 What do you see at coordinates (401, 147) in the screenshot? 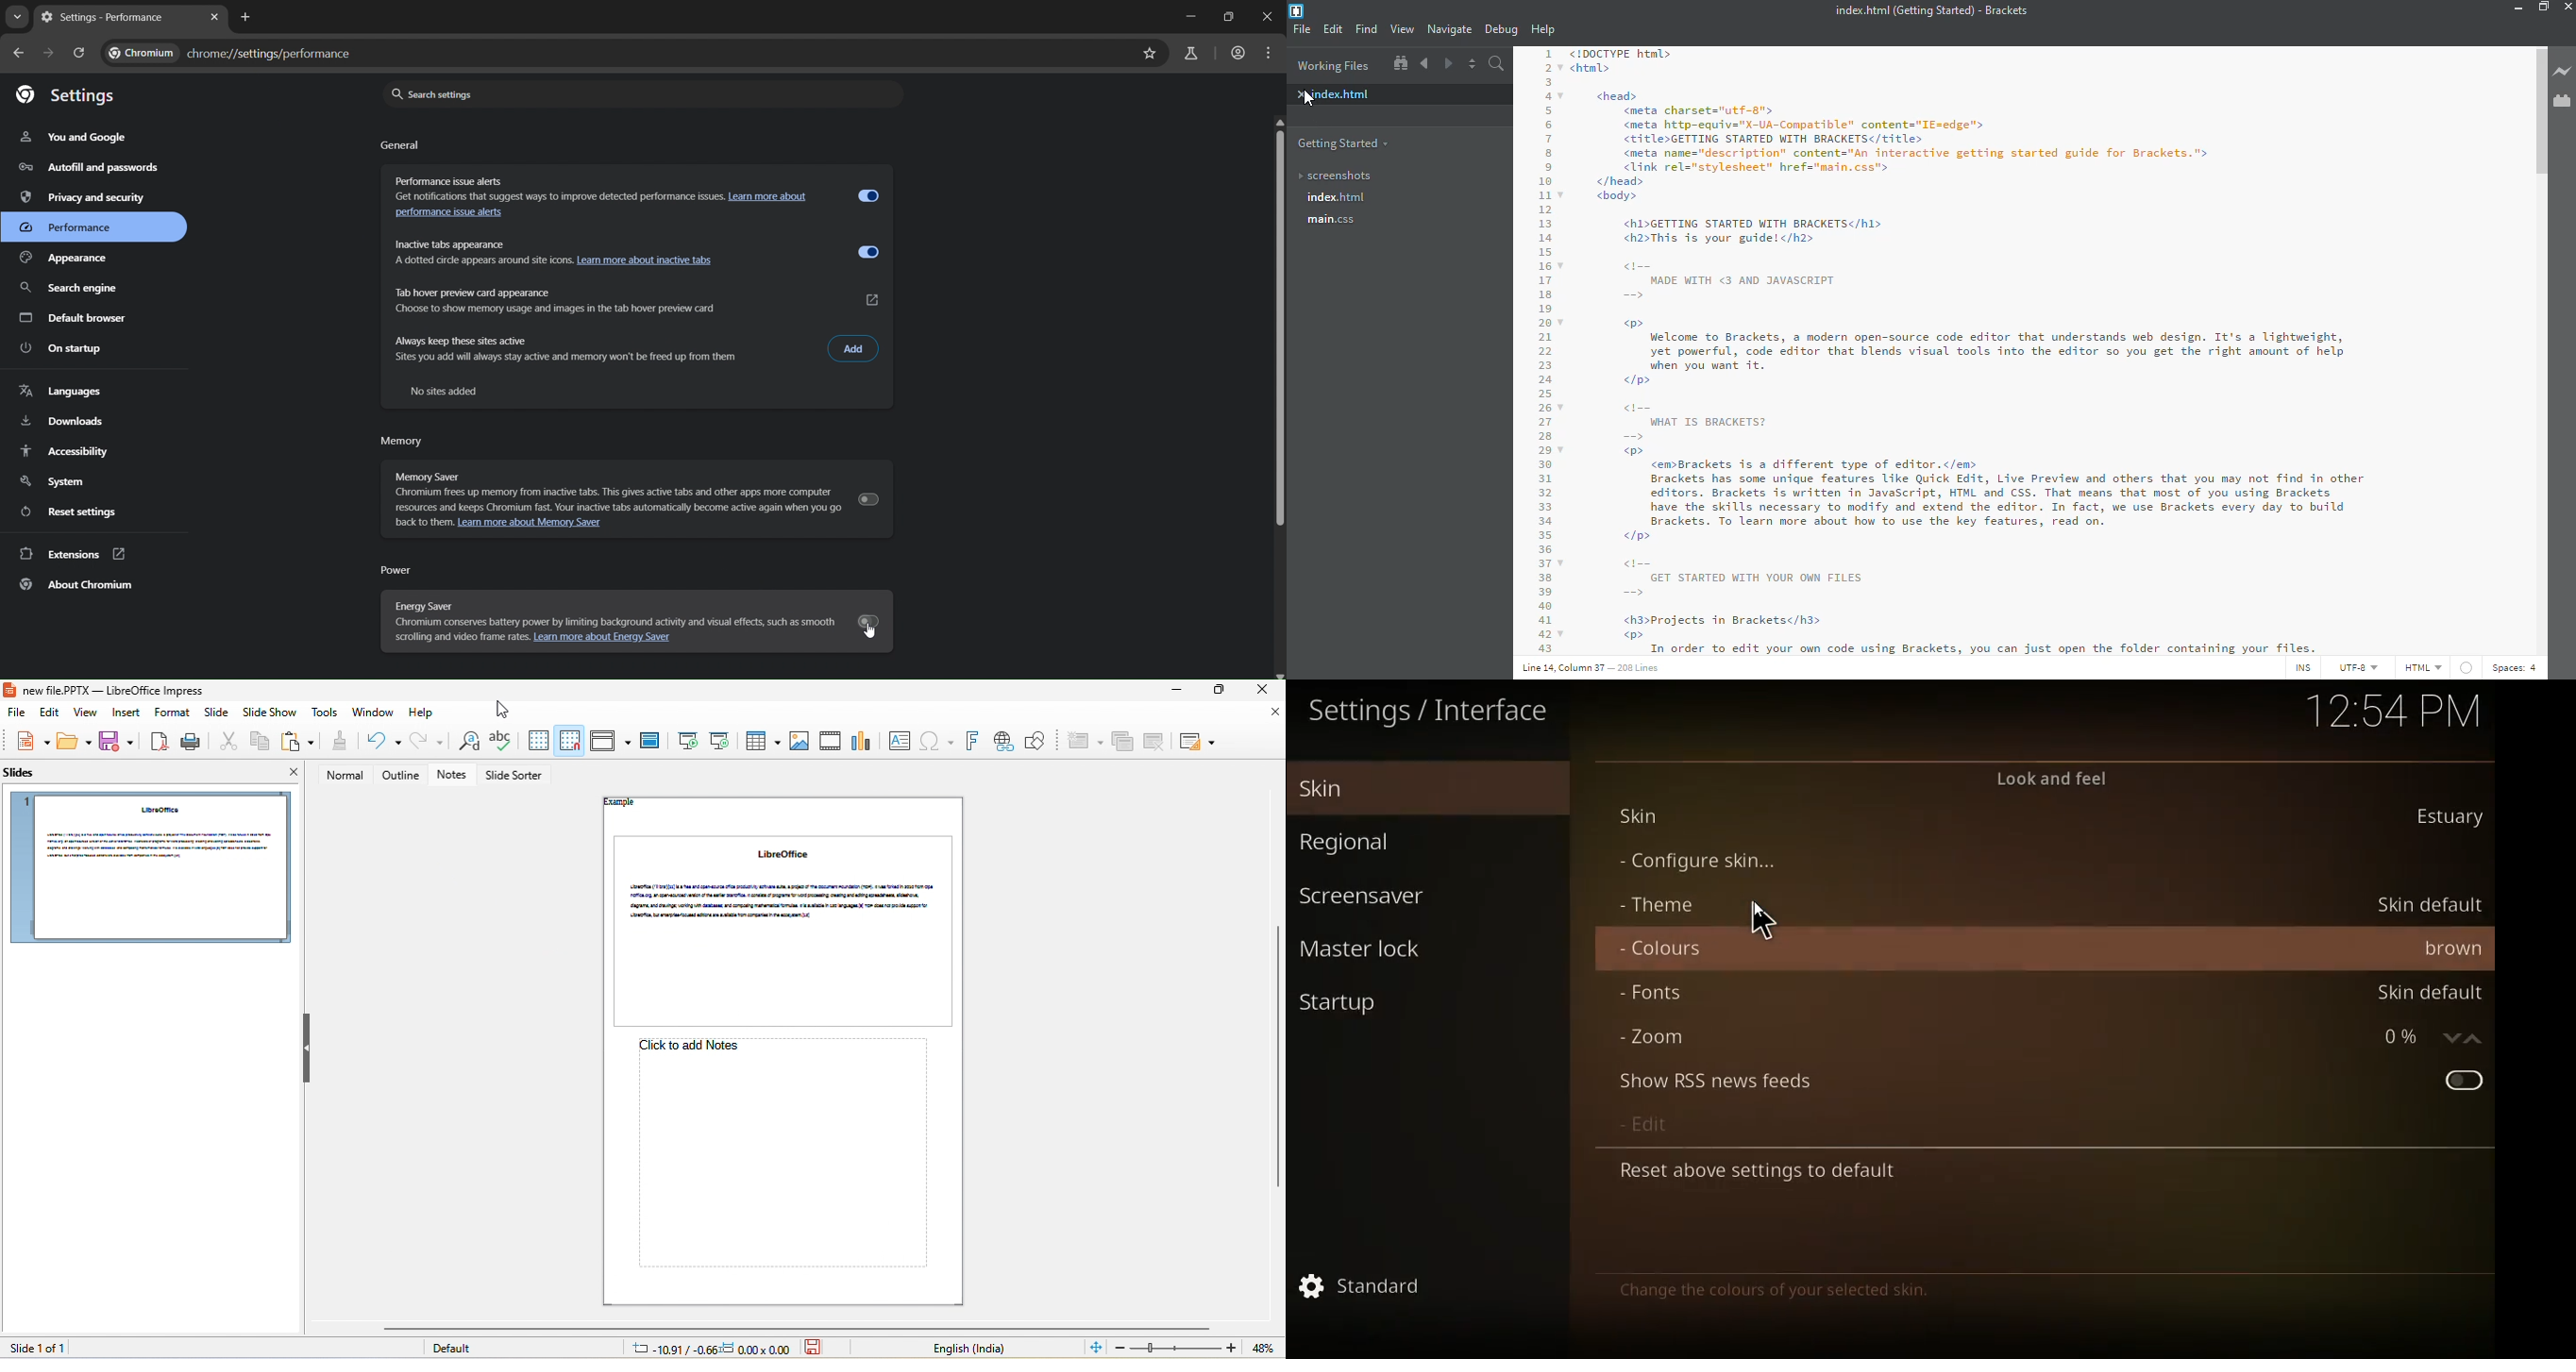
I see `general` at bounding box center [401, 147].